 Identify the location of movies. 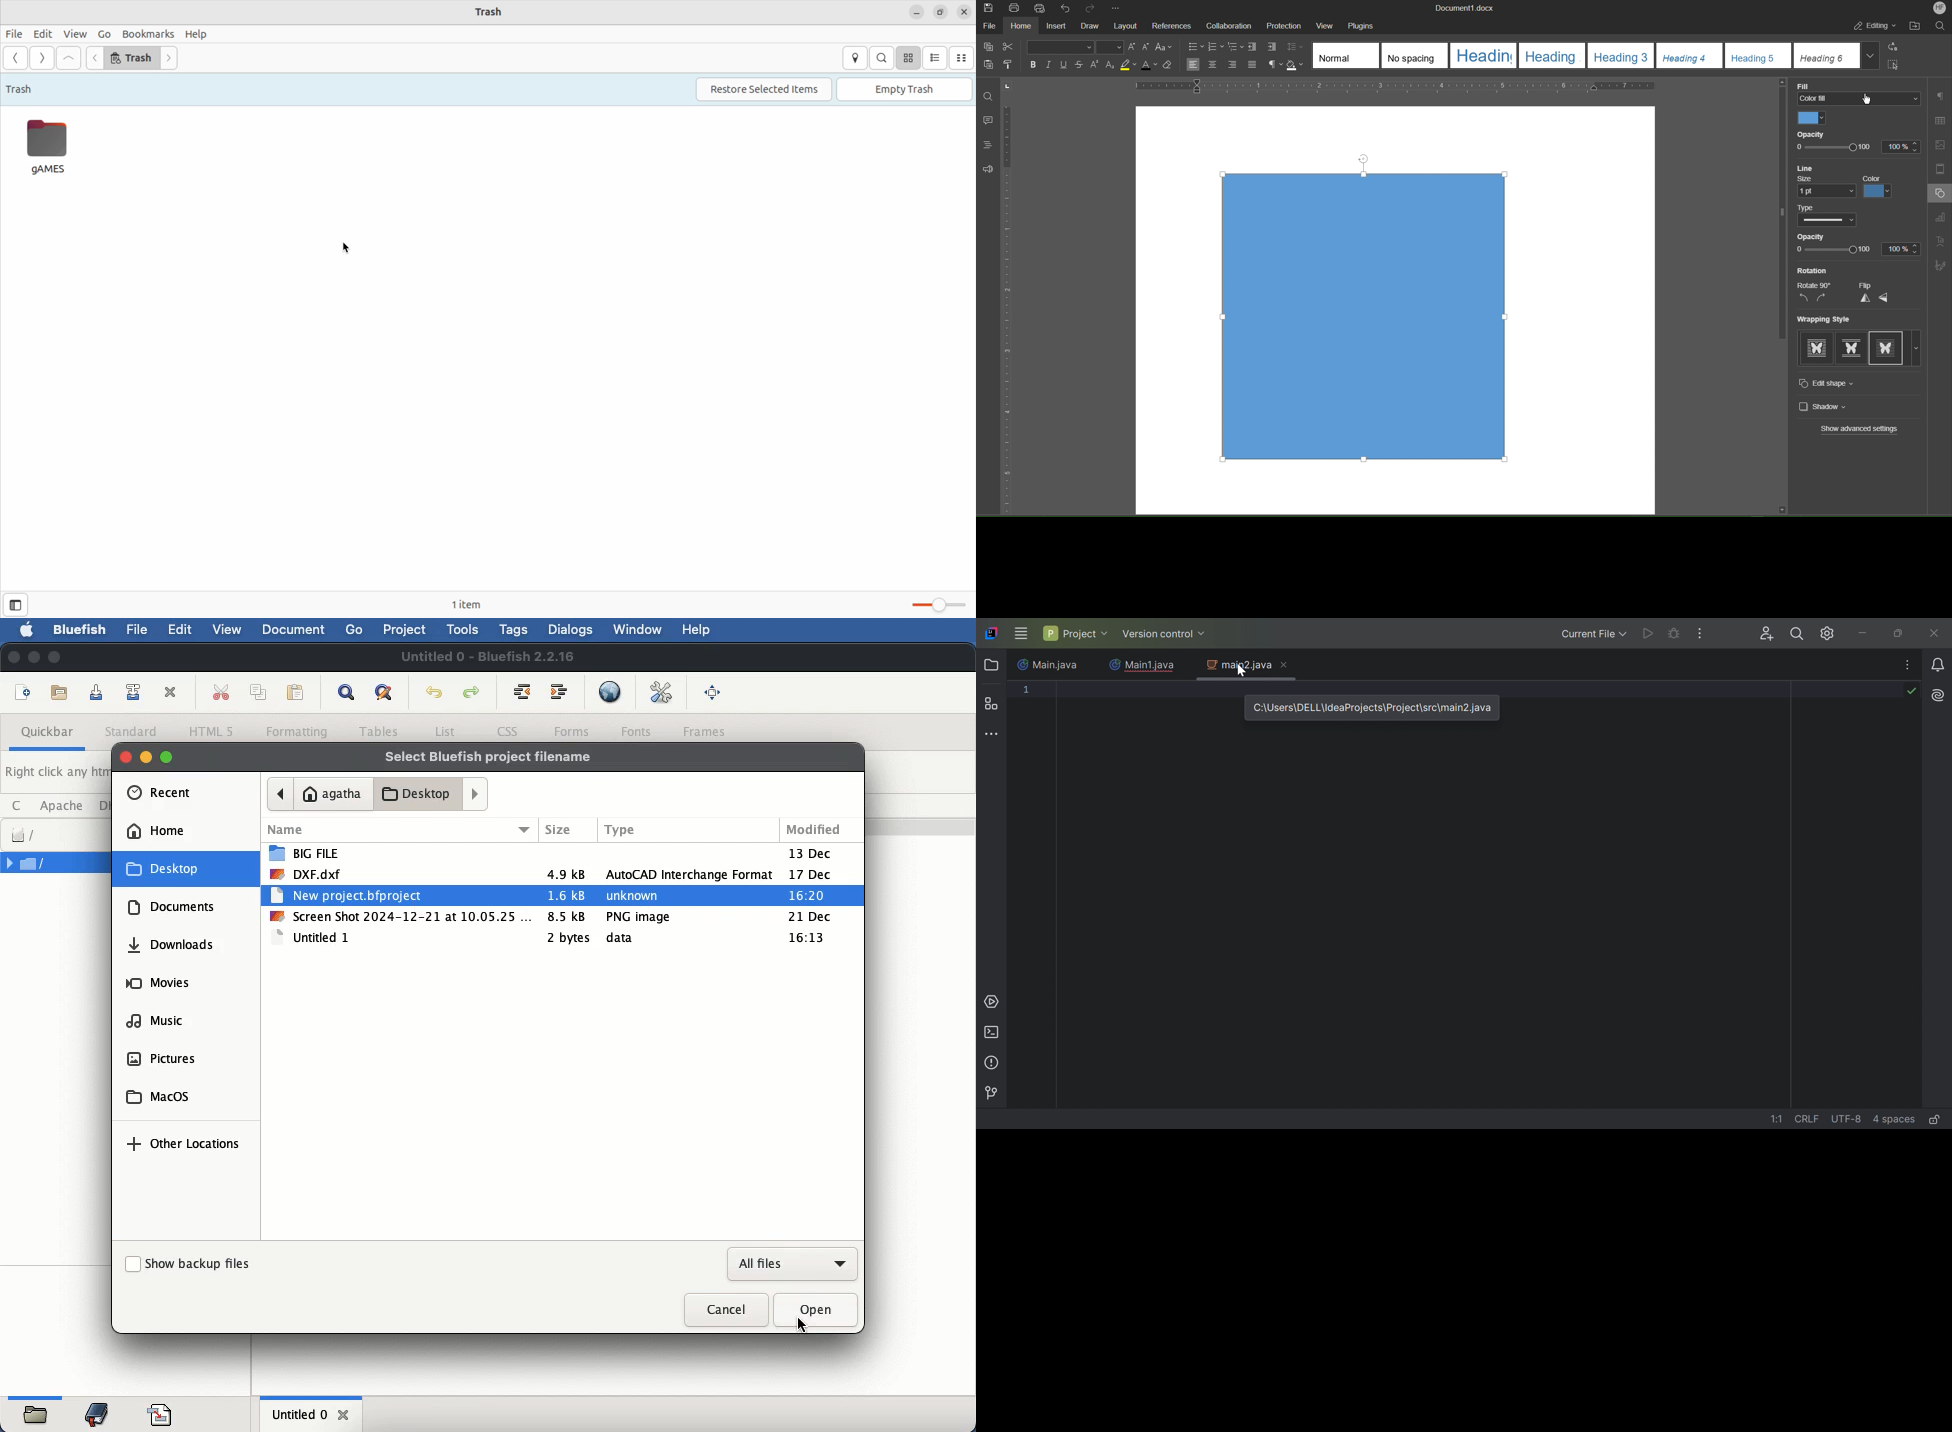
(157, 985).